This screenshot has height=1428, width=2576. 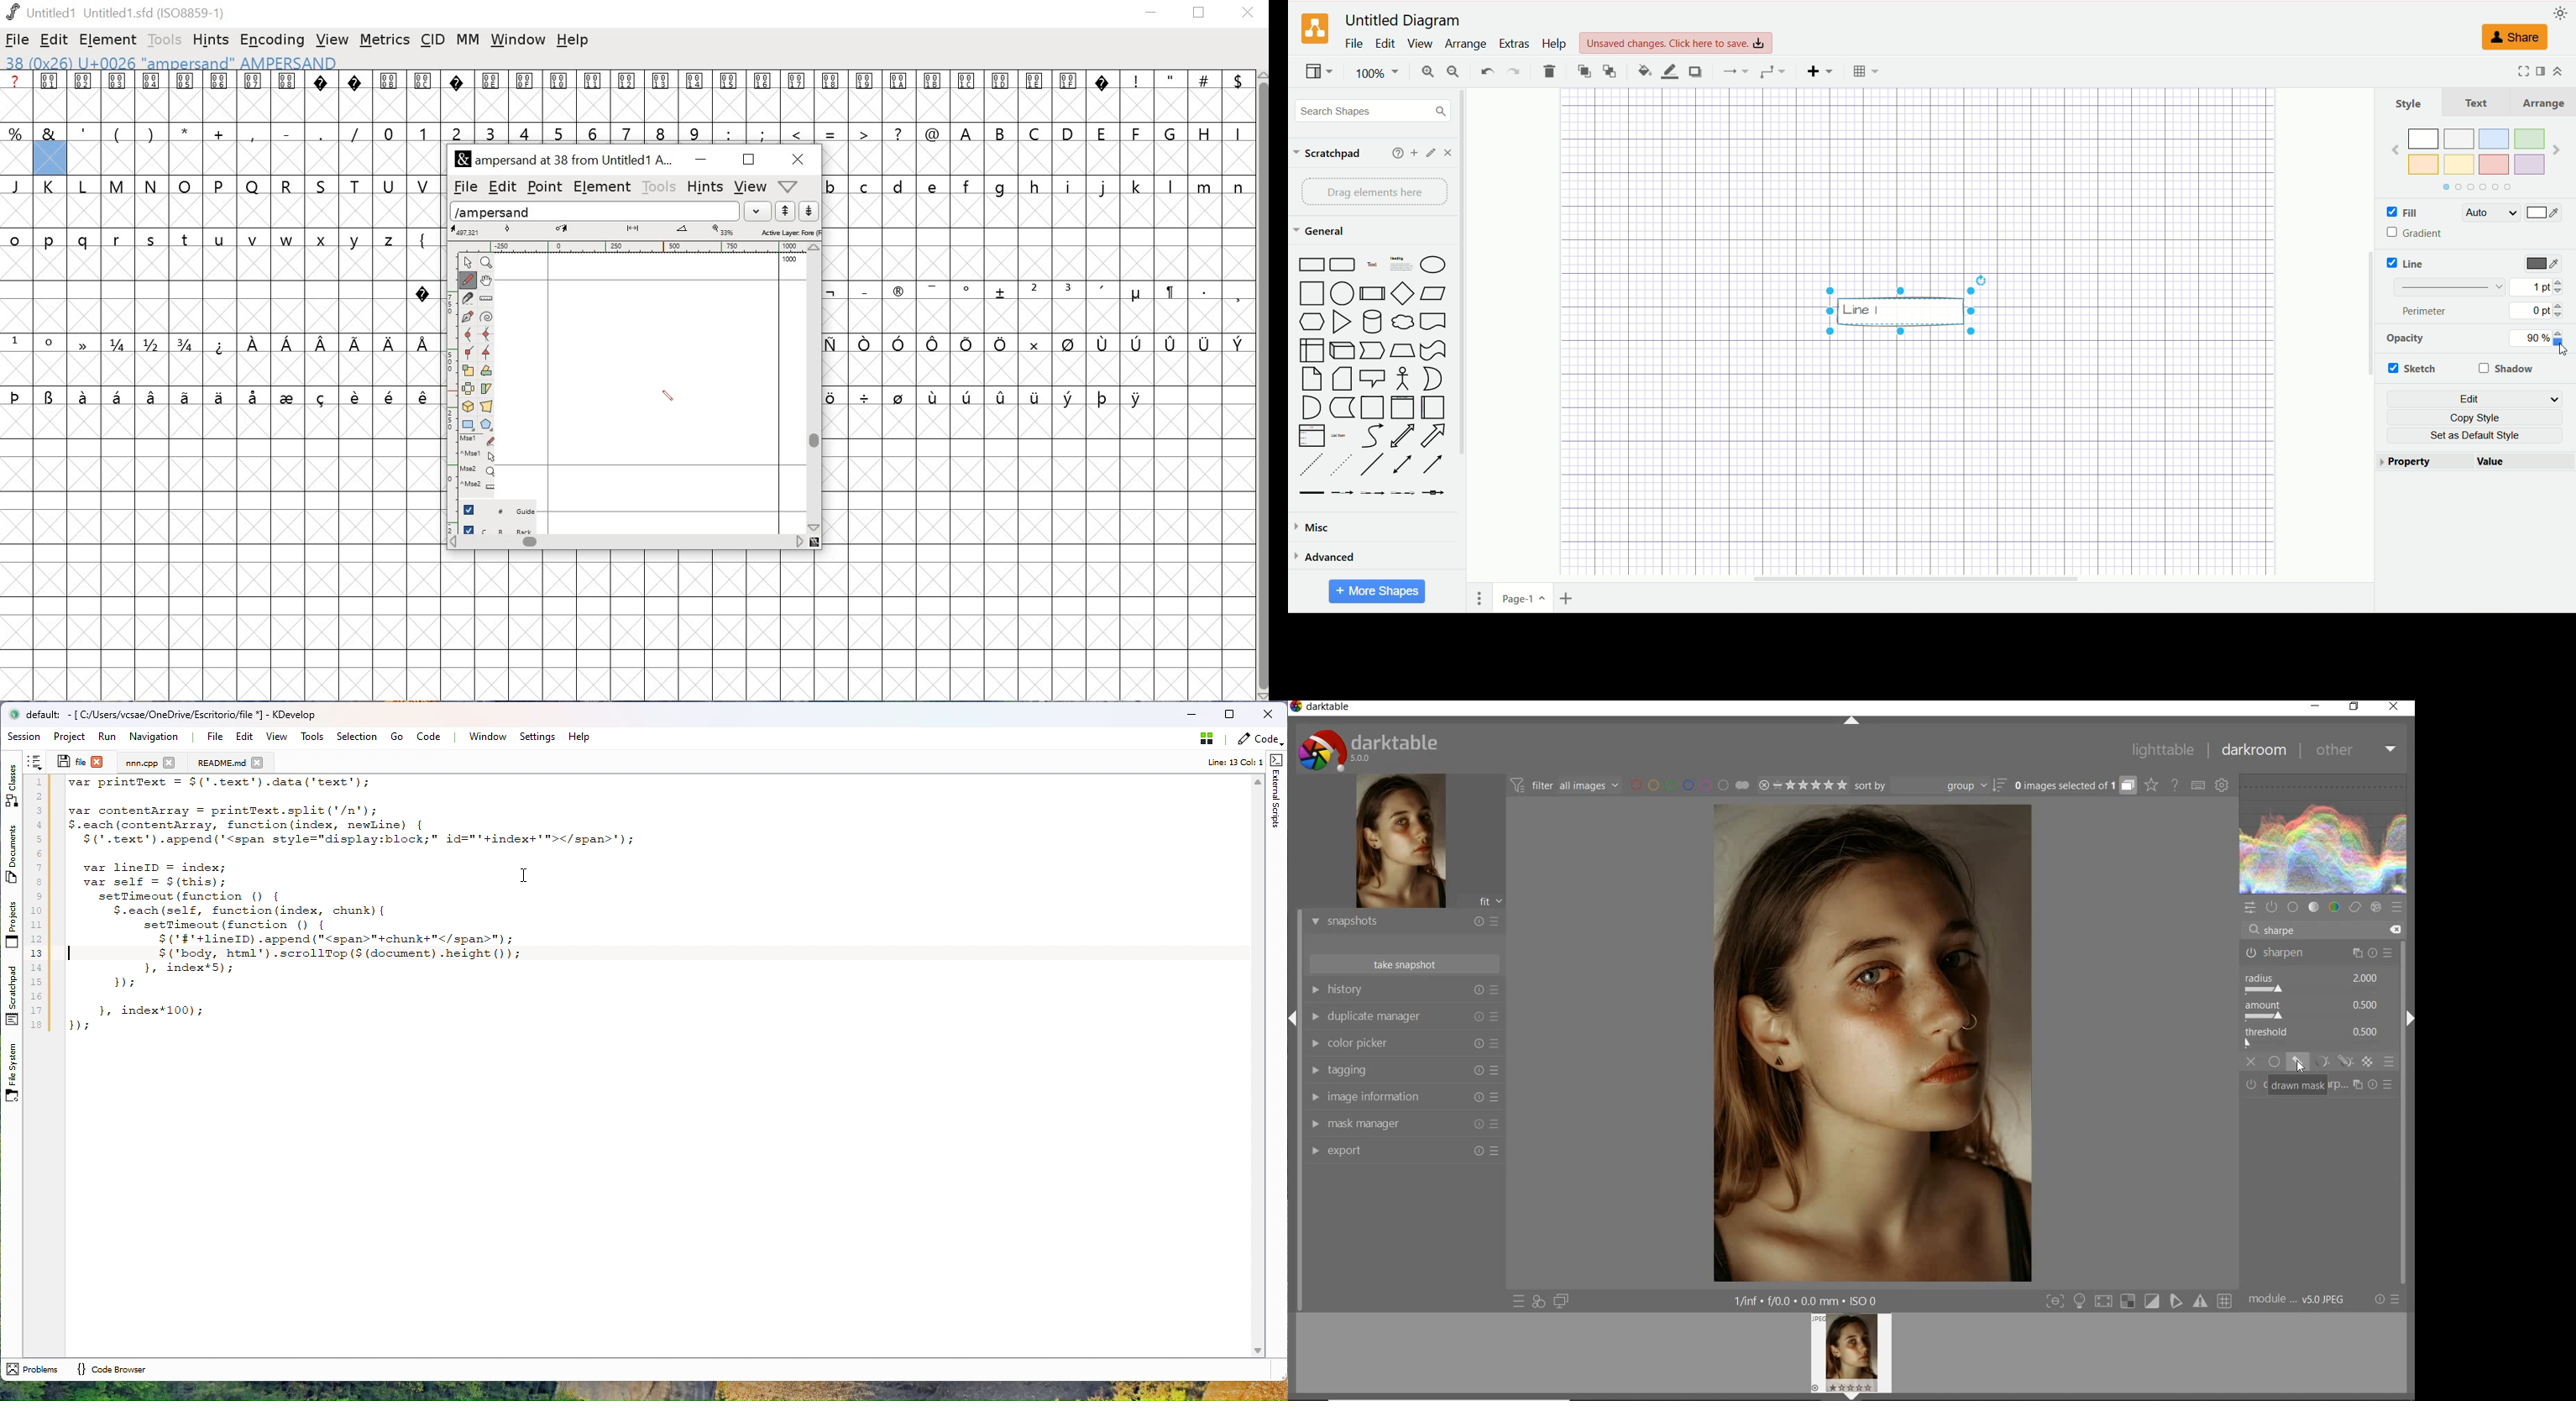 I want to click on Fille, so click(x=2420, y=213).